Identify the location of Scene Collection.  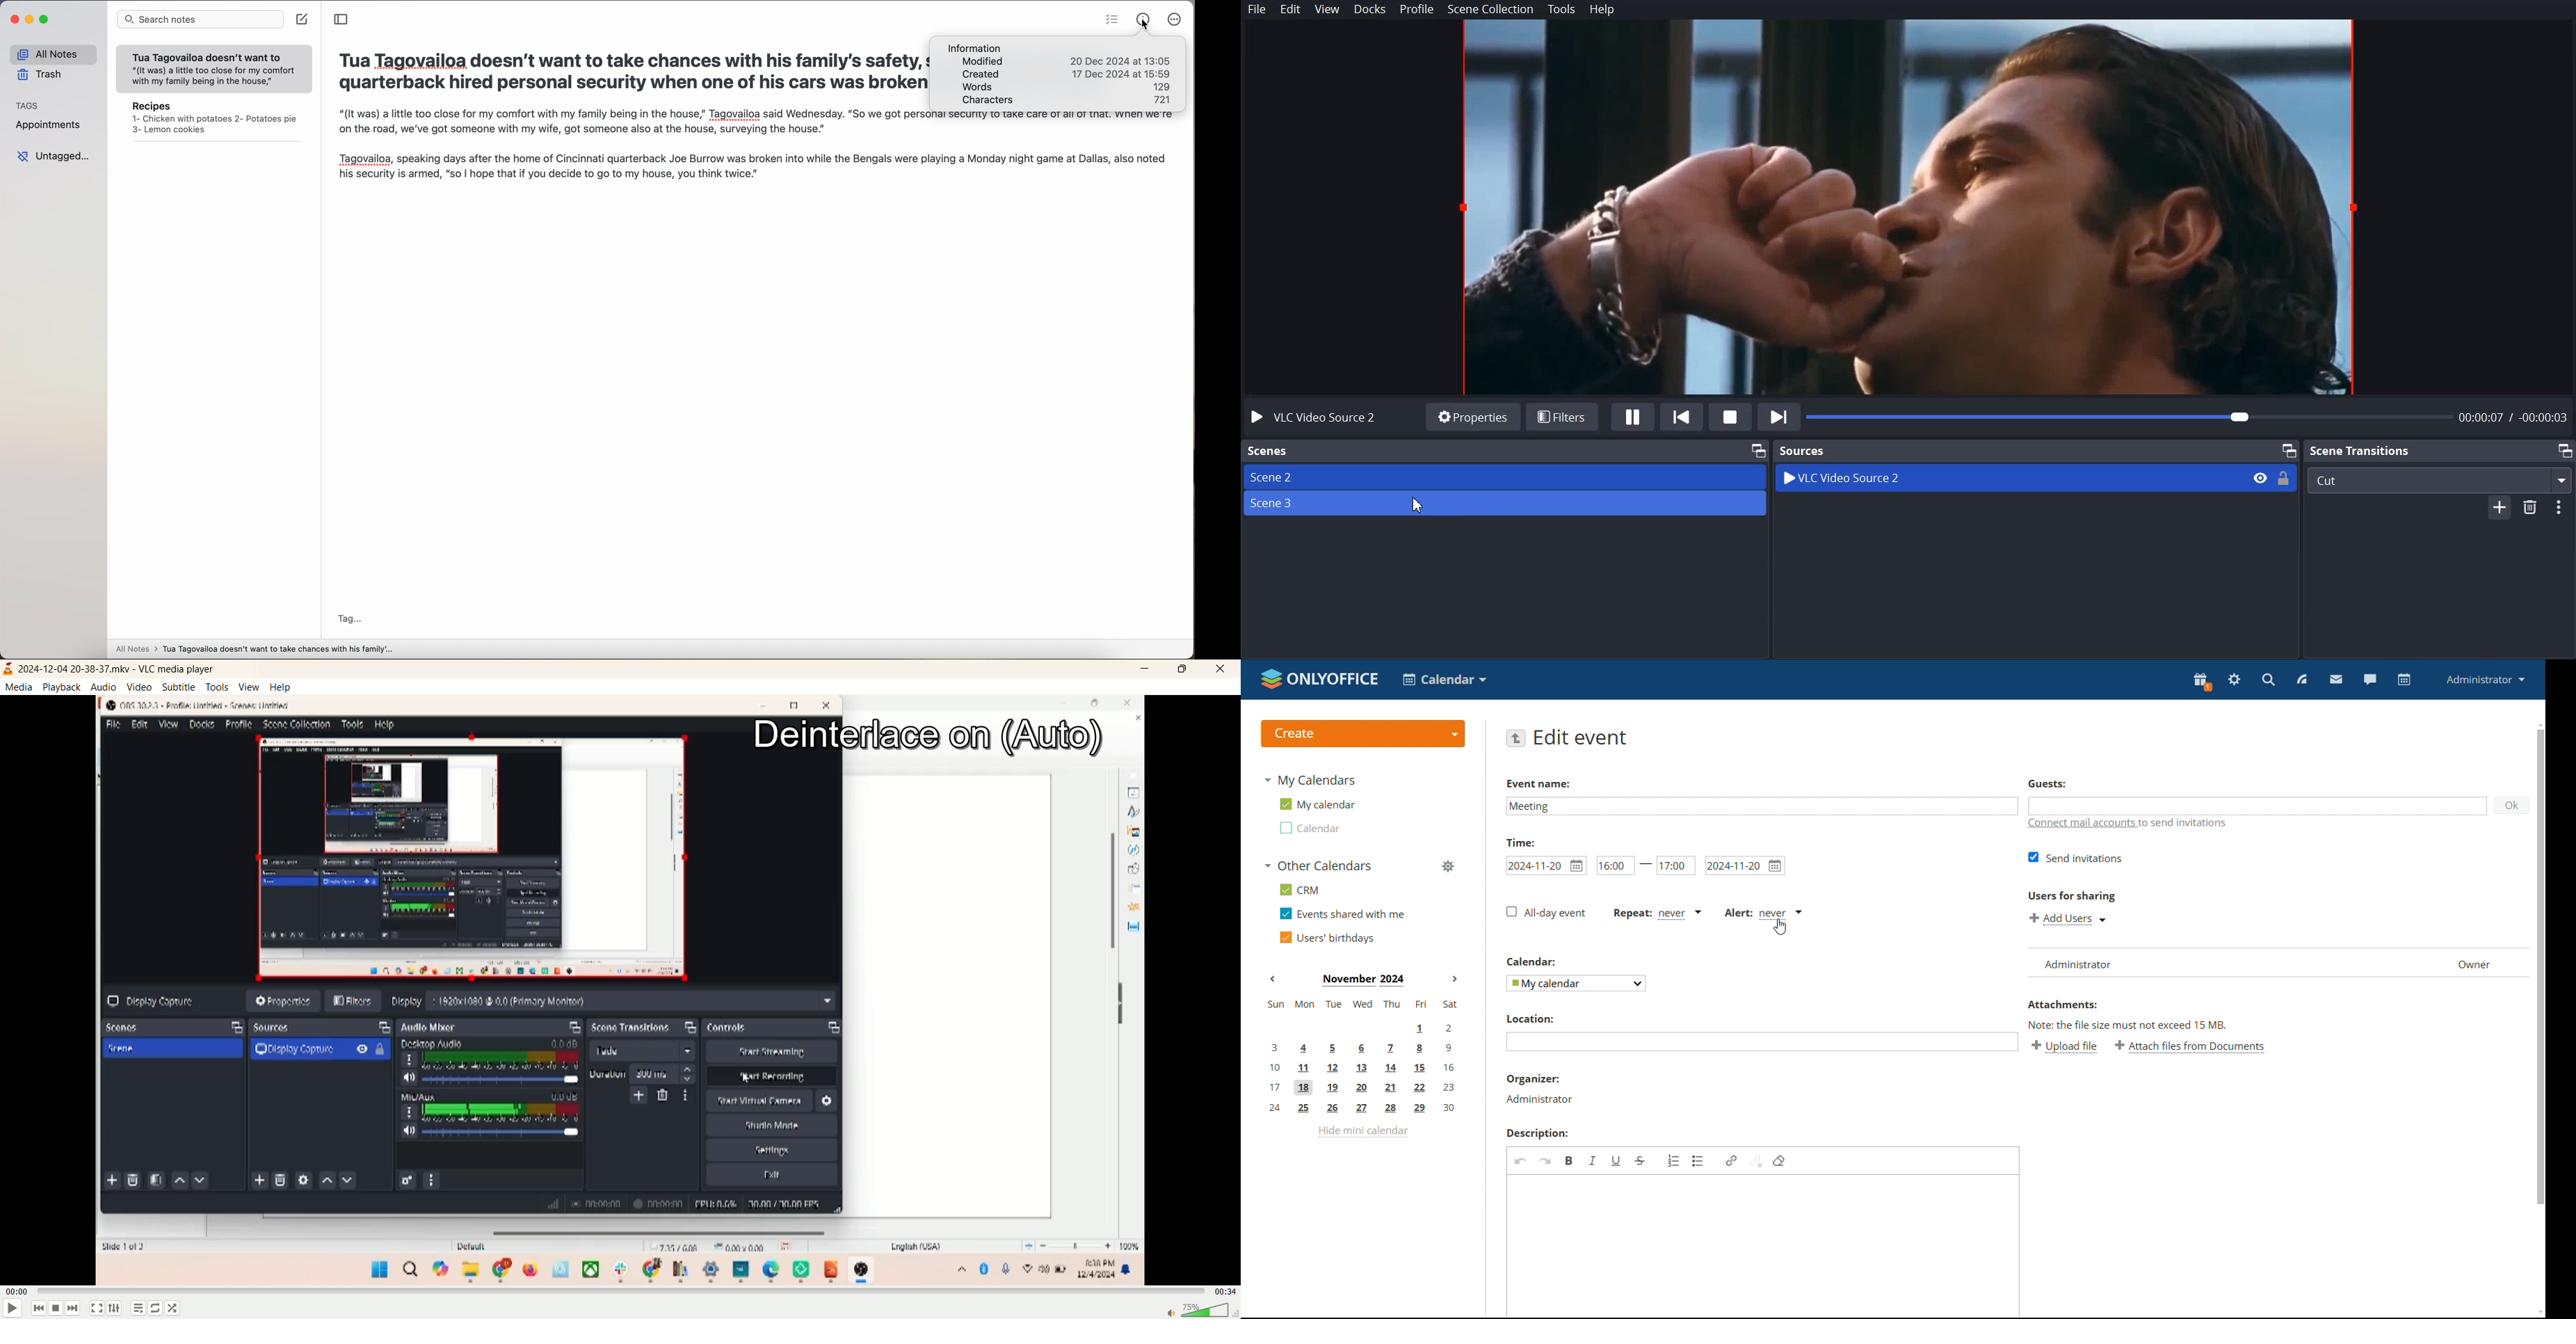
(1492, 9).